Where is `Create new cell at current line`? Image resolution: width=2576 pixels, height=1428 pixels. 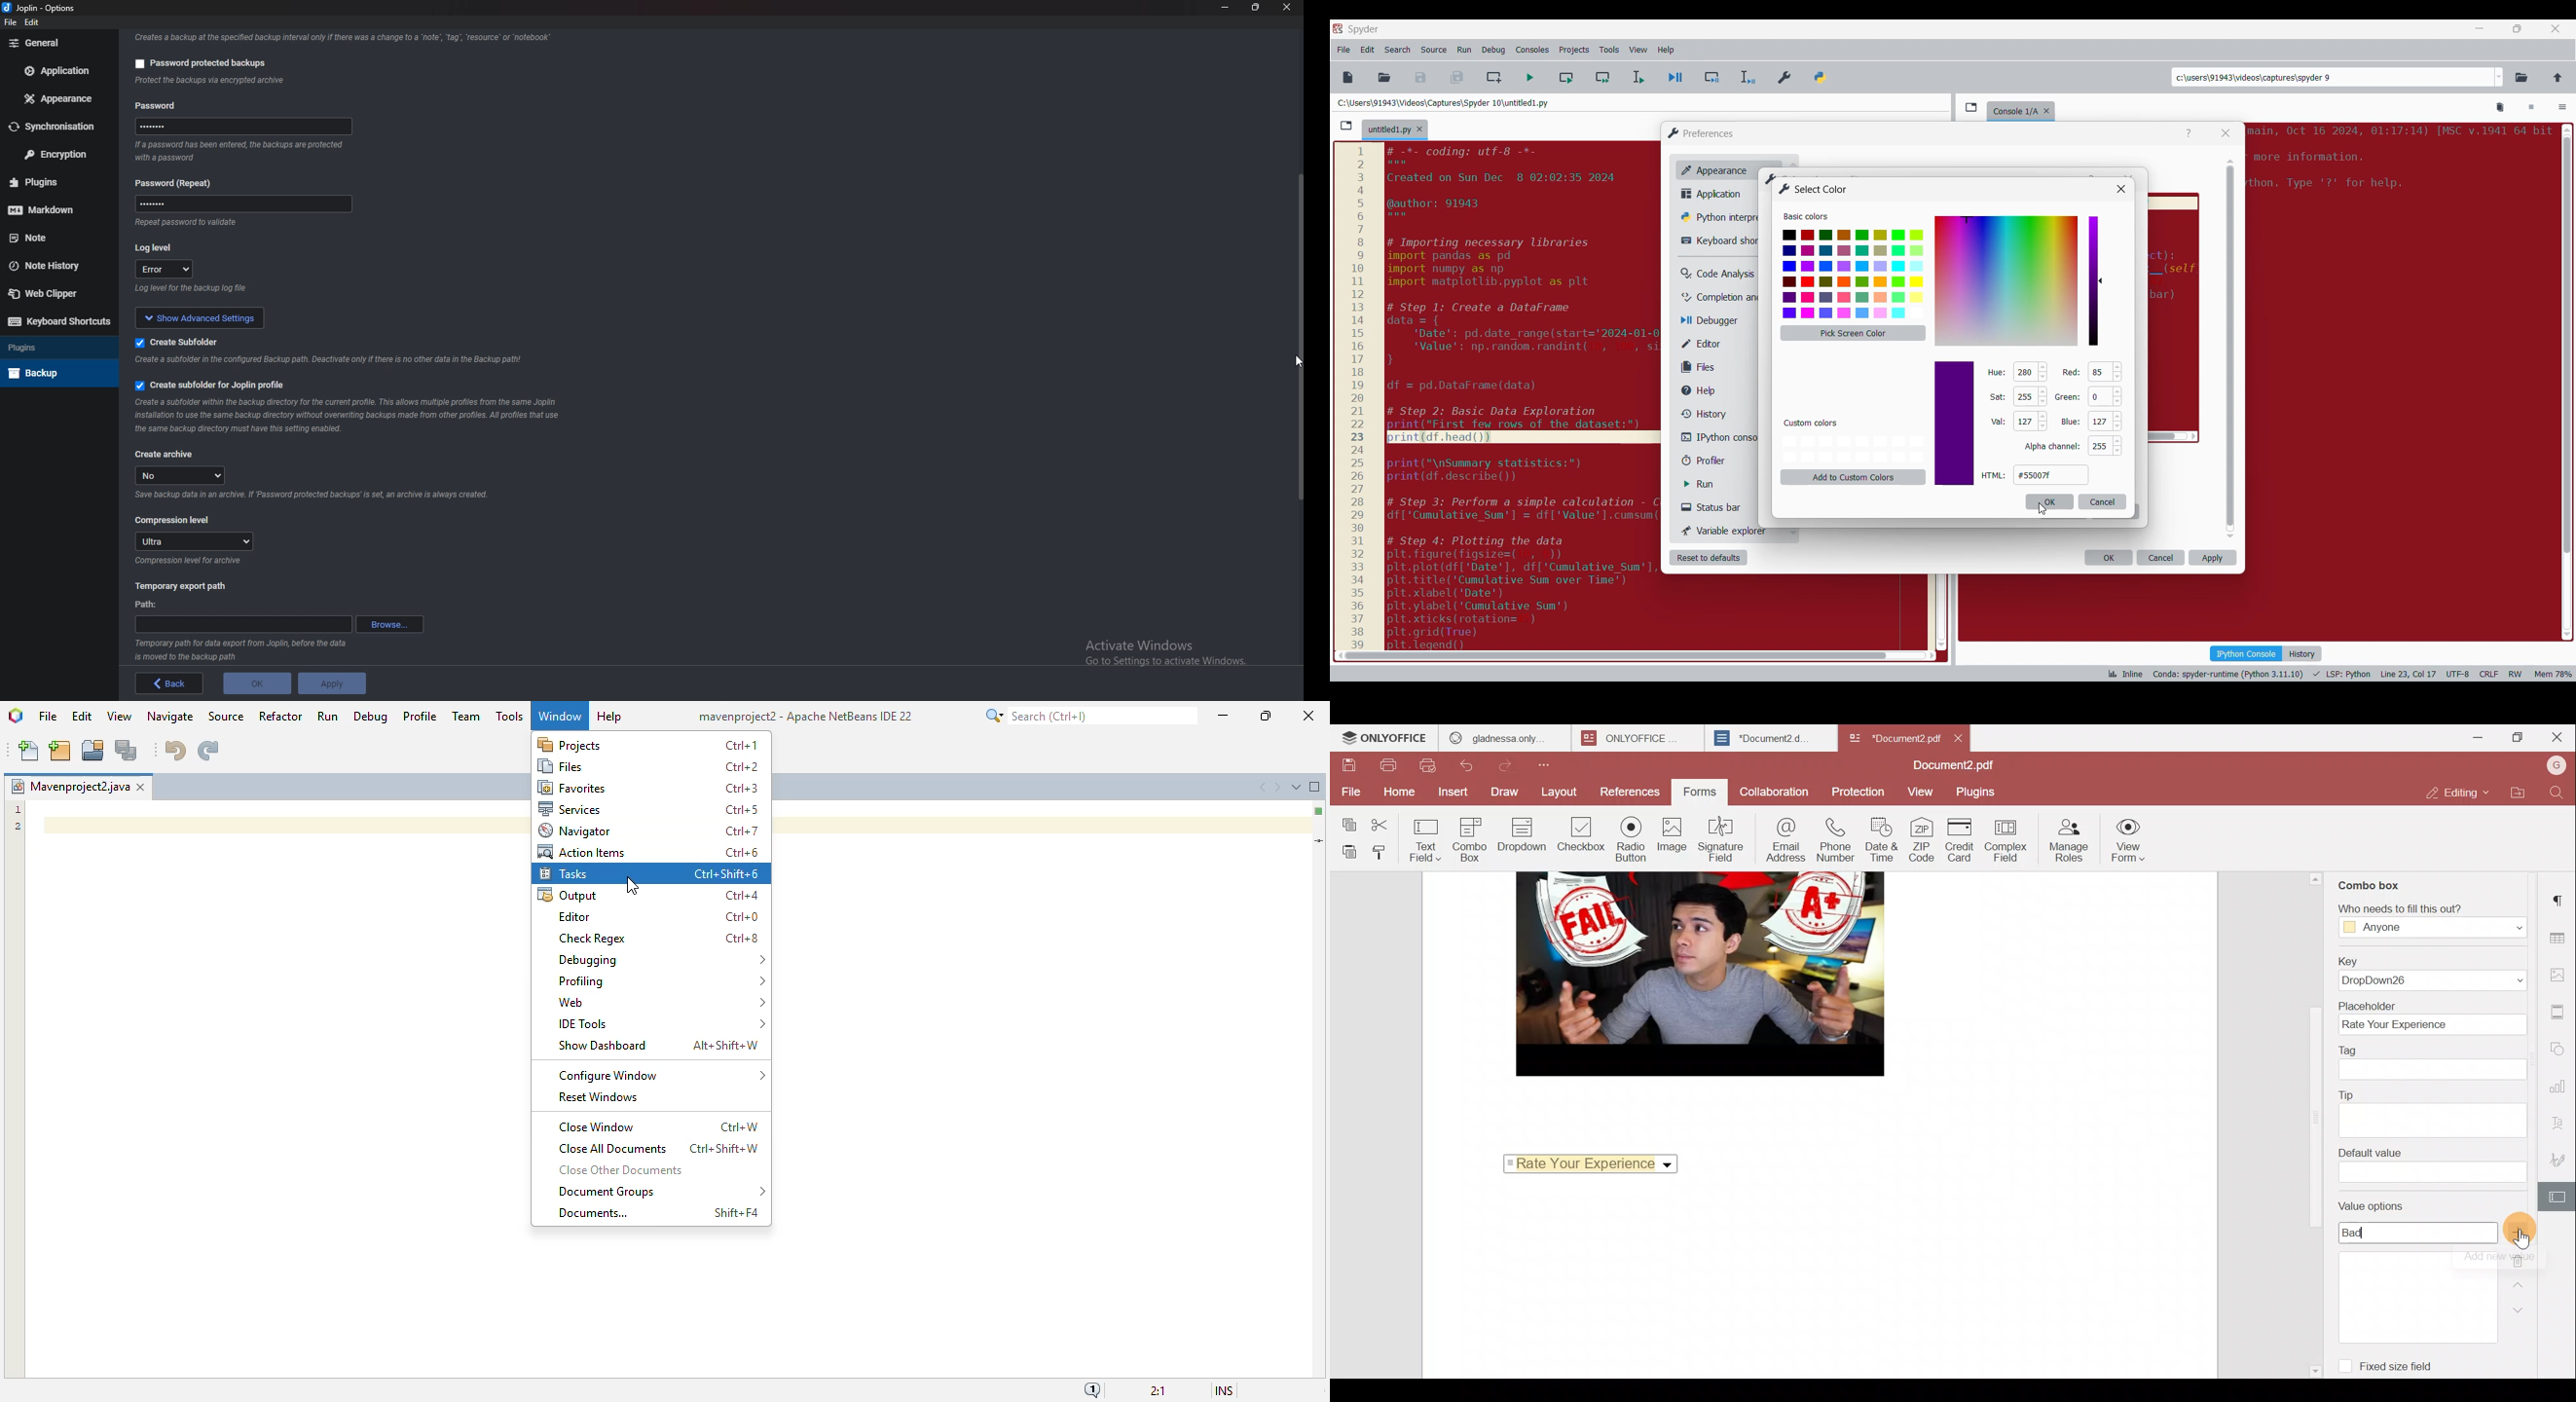 Create new cell at current line is located at coordinates (1494, 77).